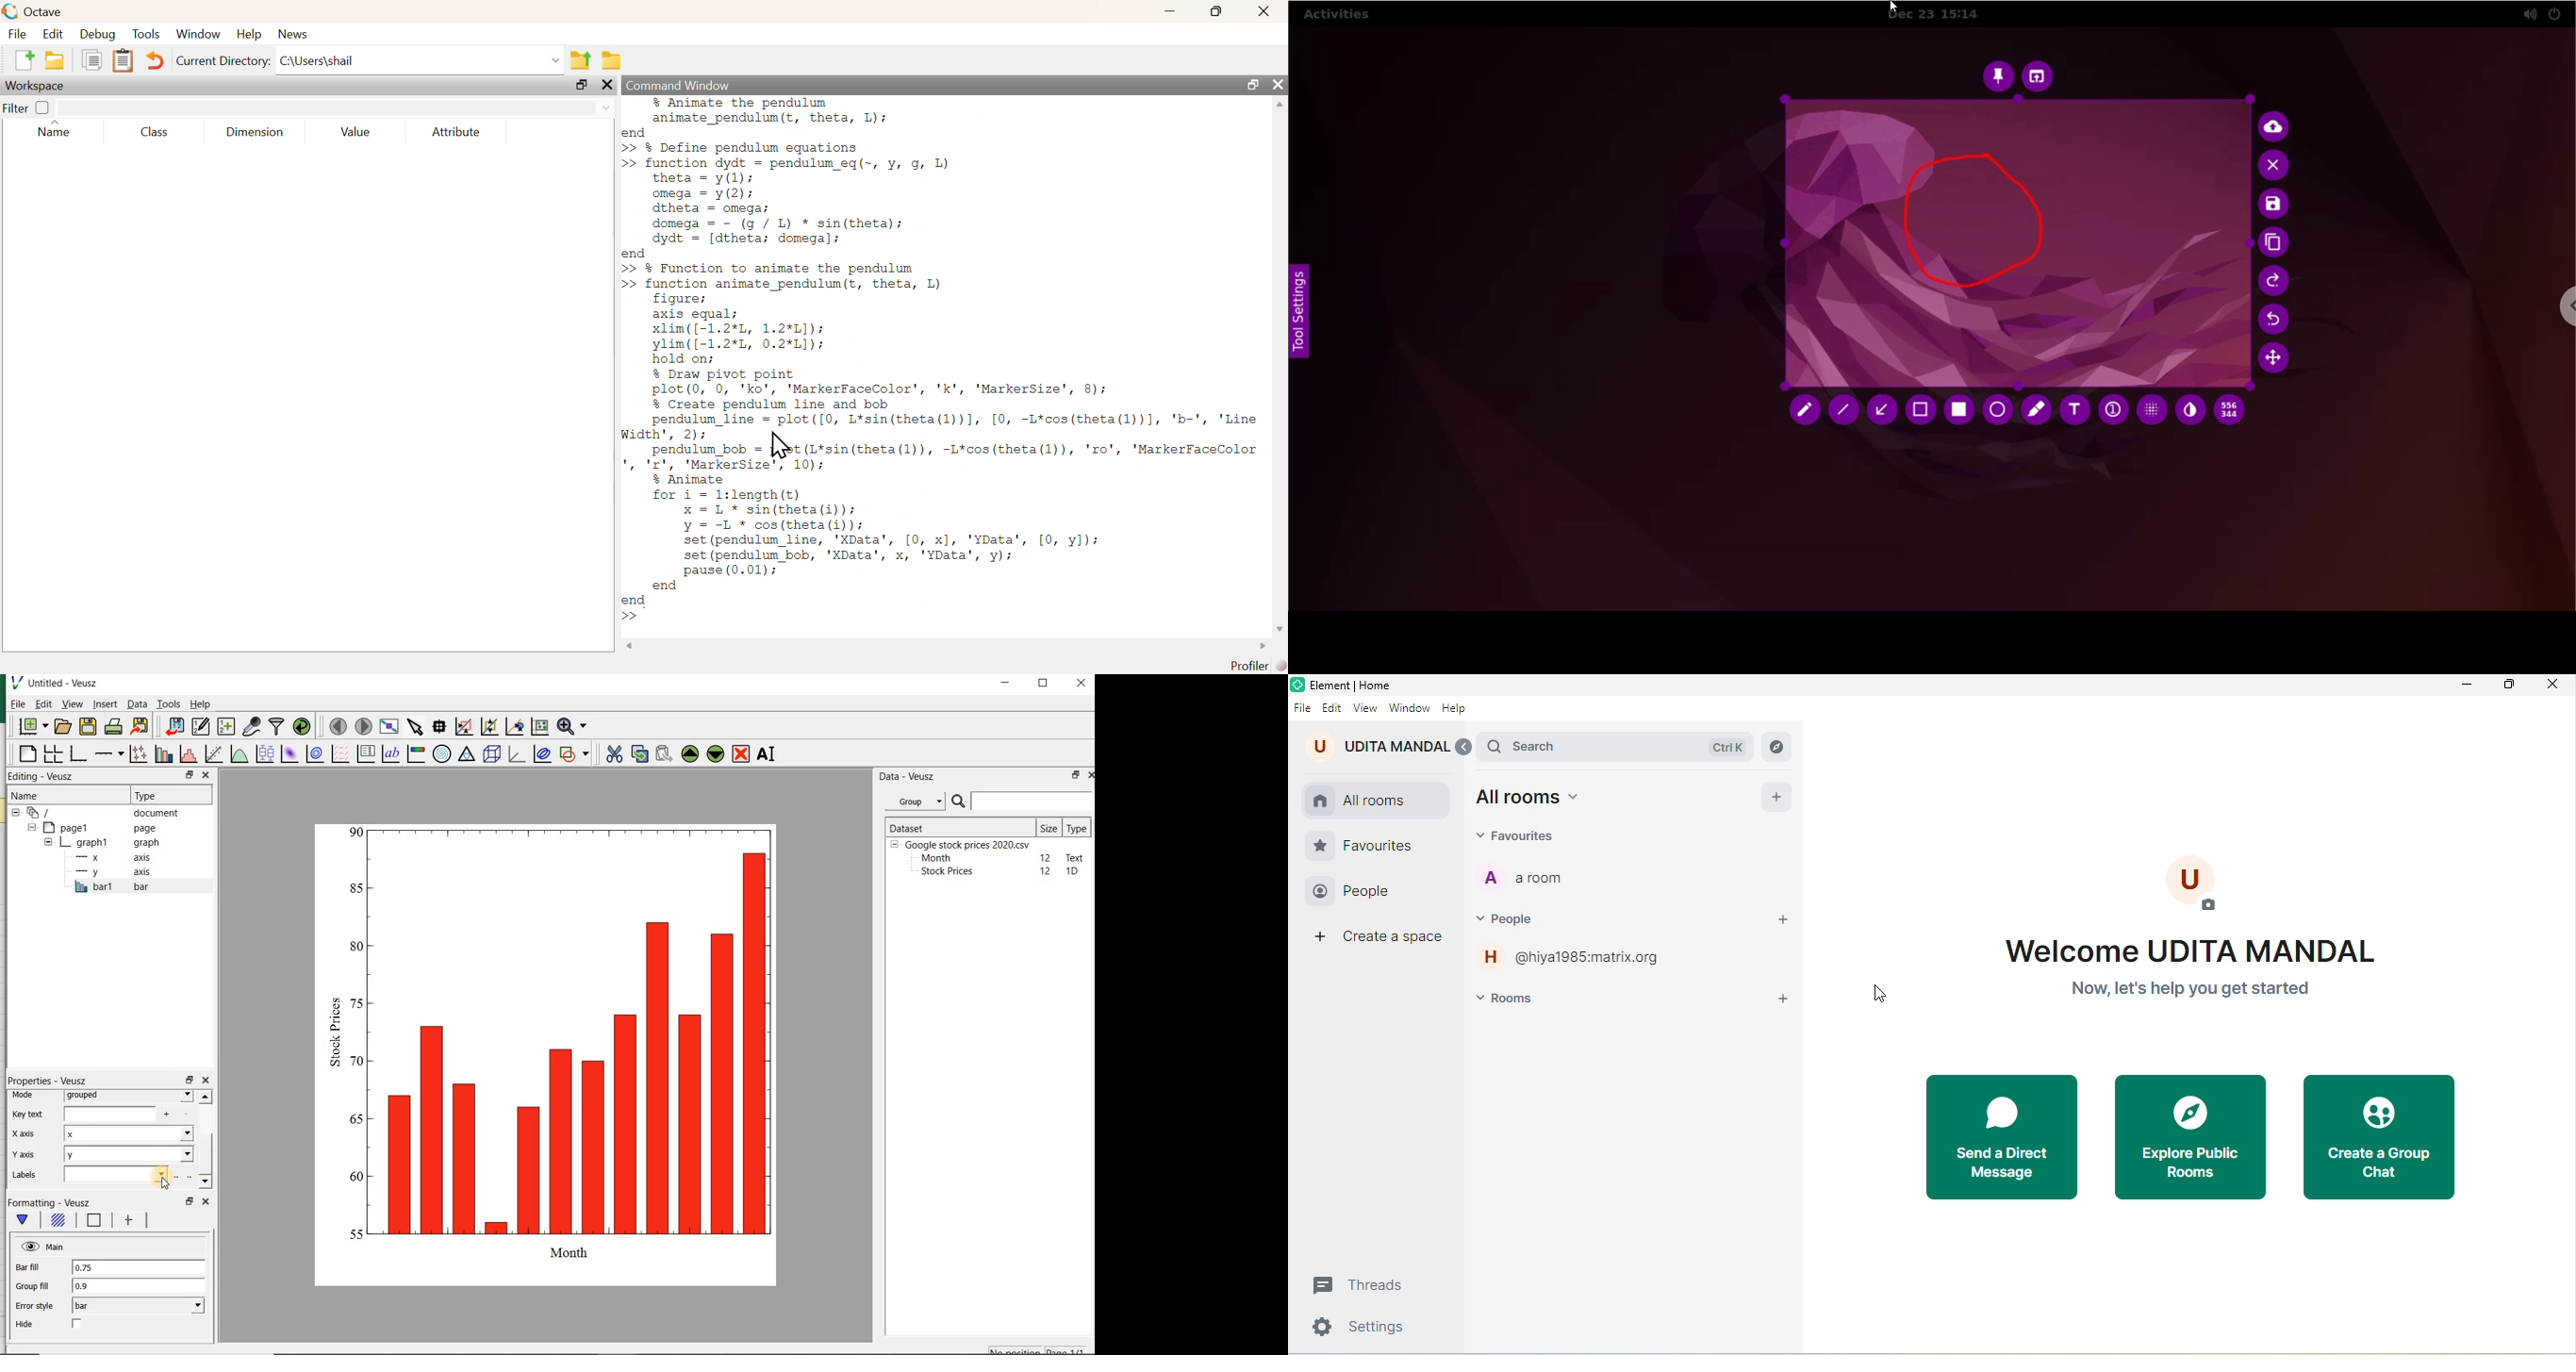  I want to click on a room, so click(1574, 879).